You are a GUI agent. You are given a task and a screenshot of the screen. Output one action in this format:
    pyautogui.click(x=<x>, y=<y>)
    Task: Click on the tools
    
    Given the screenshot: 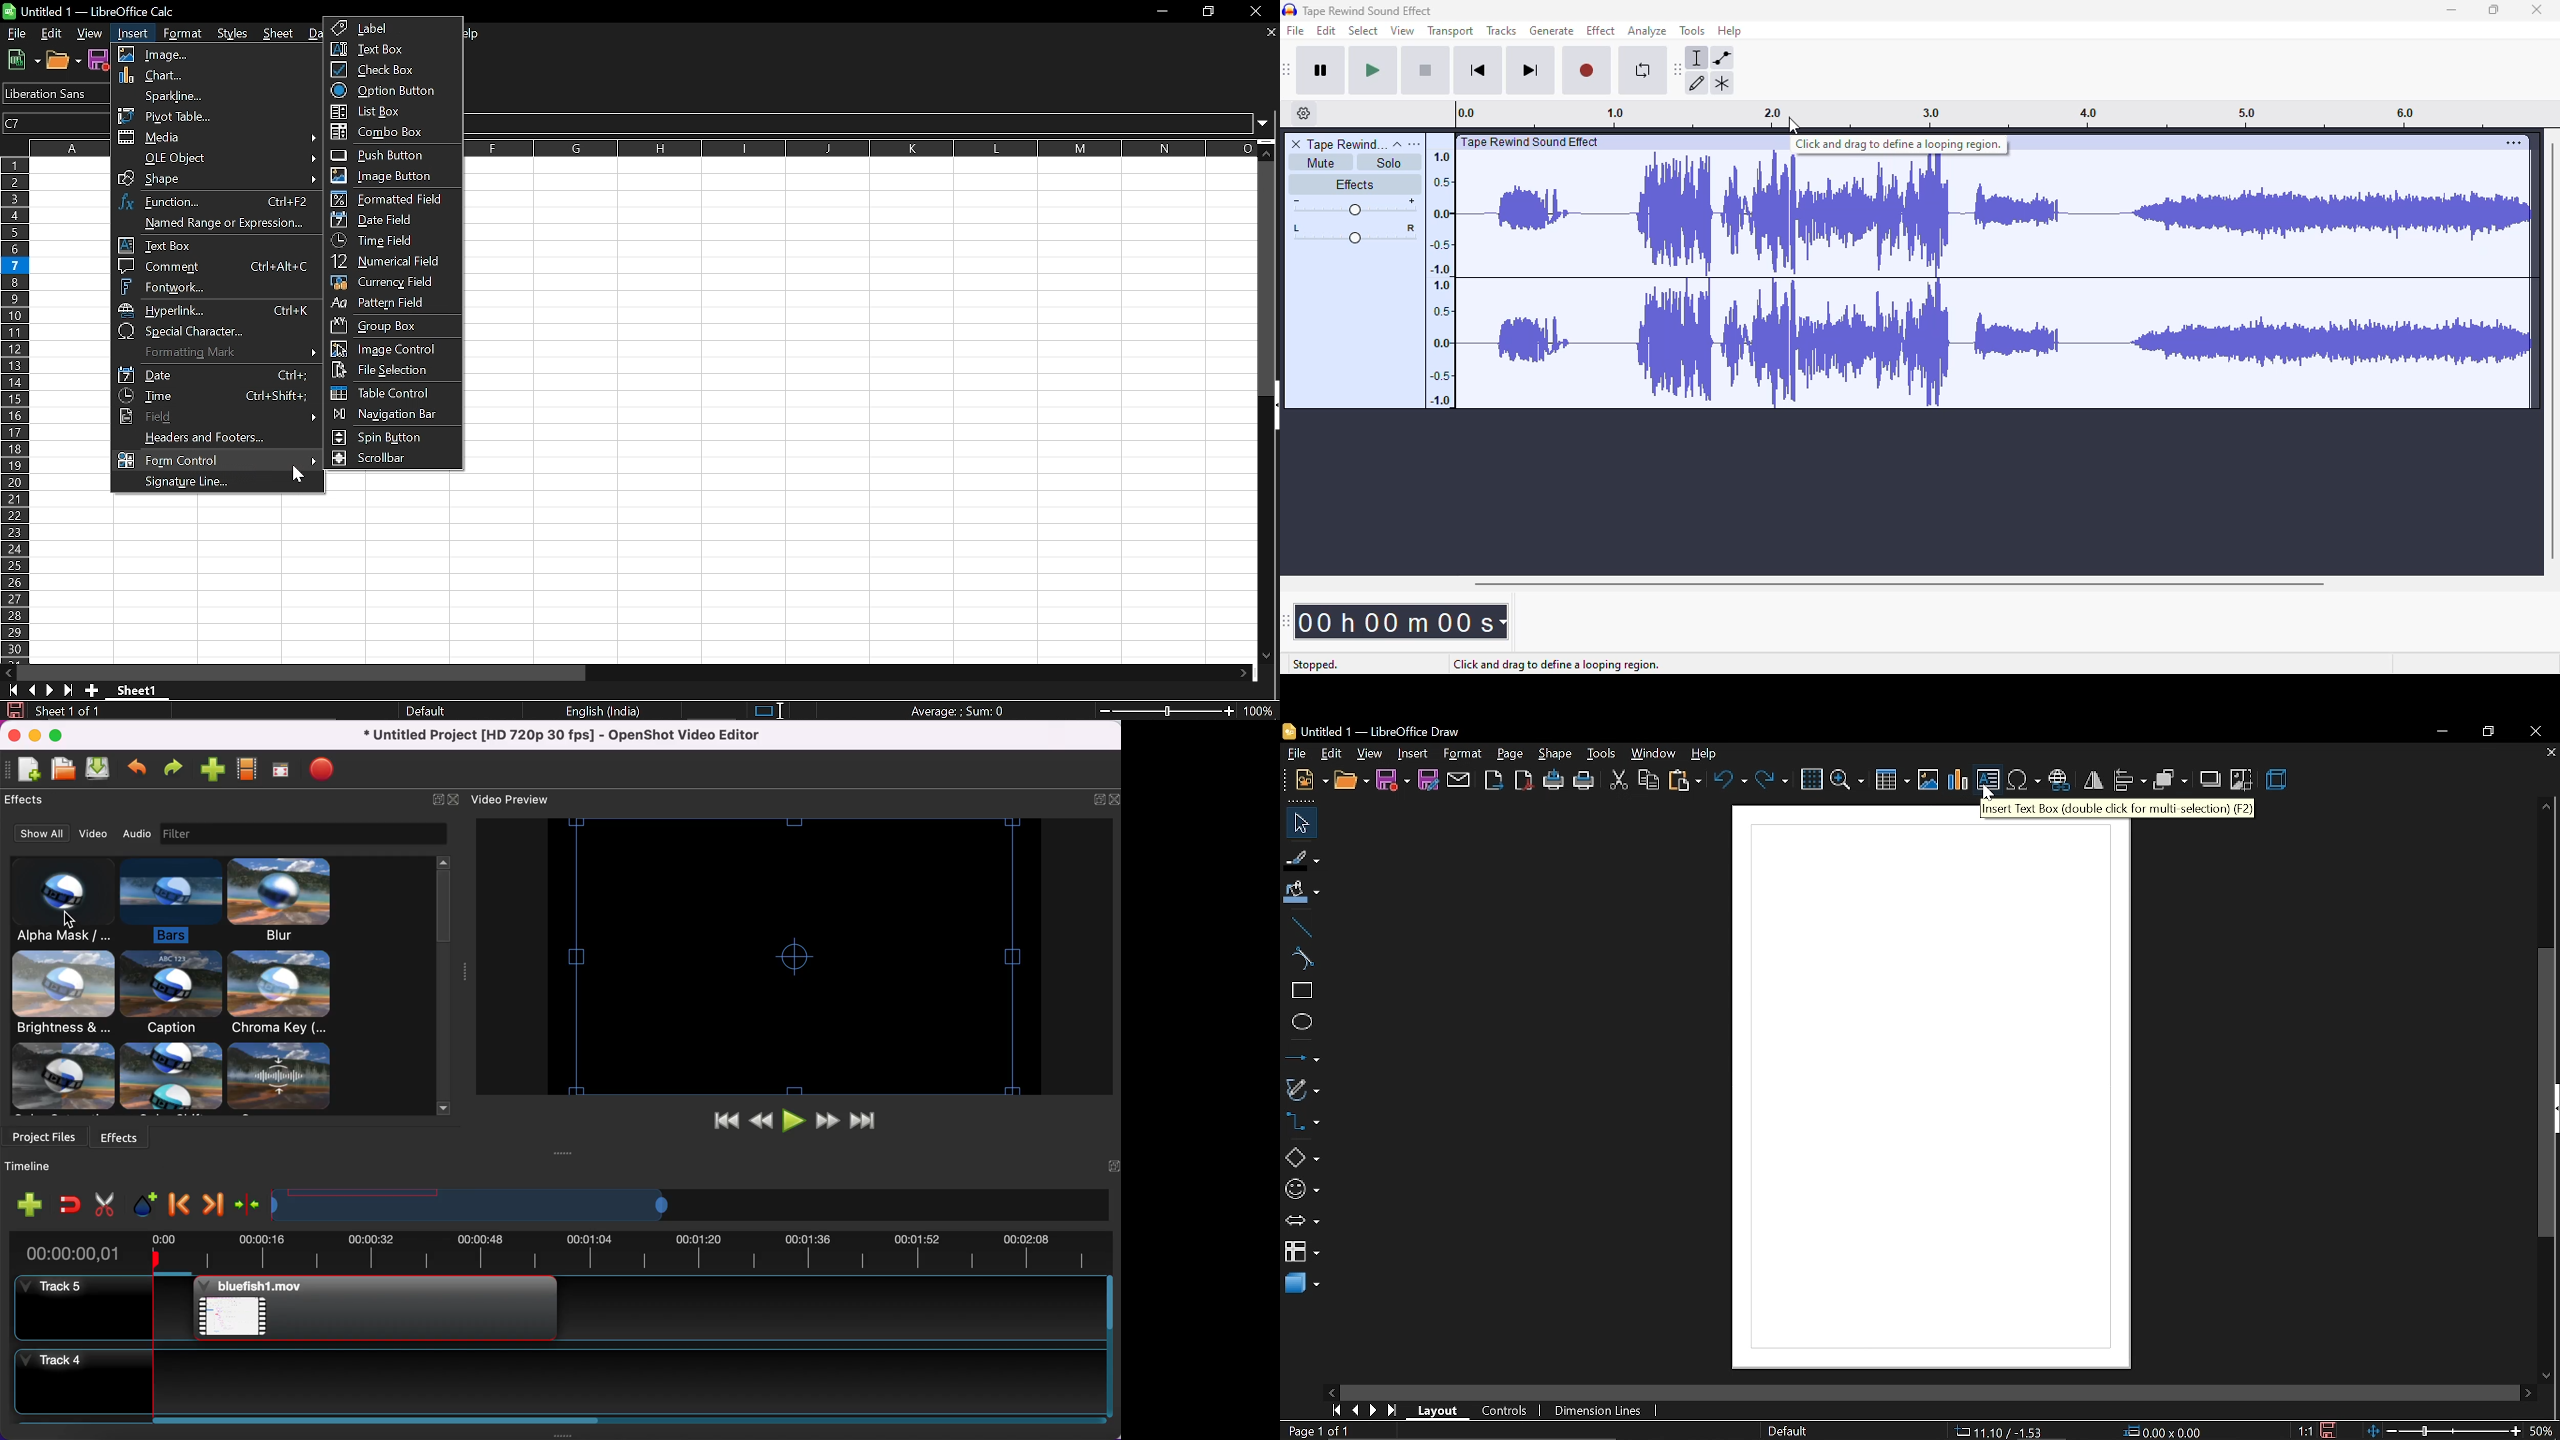 What is the action you would take?
    pyautogui.click(x=1693, y=30)
    